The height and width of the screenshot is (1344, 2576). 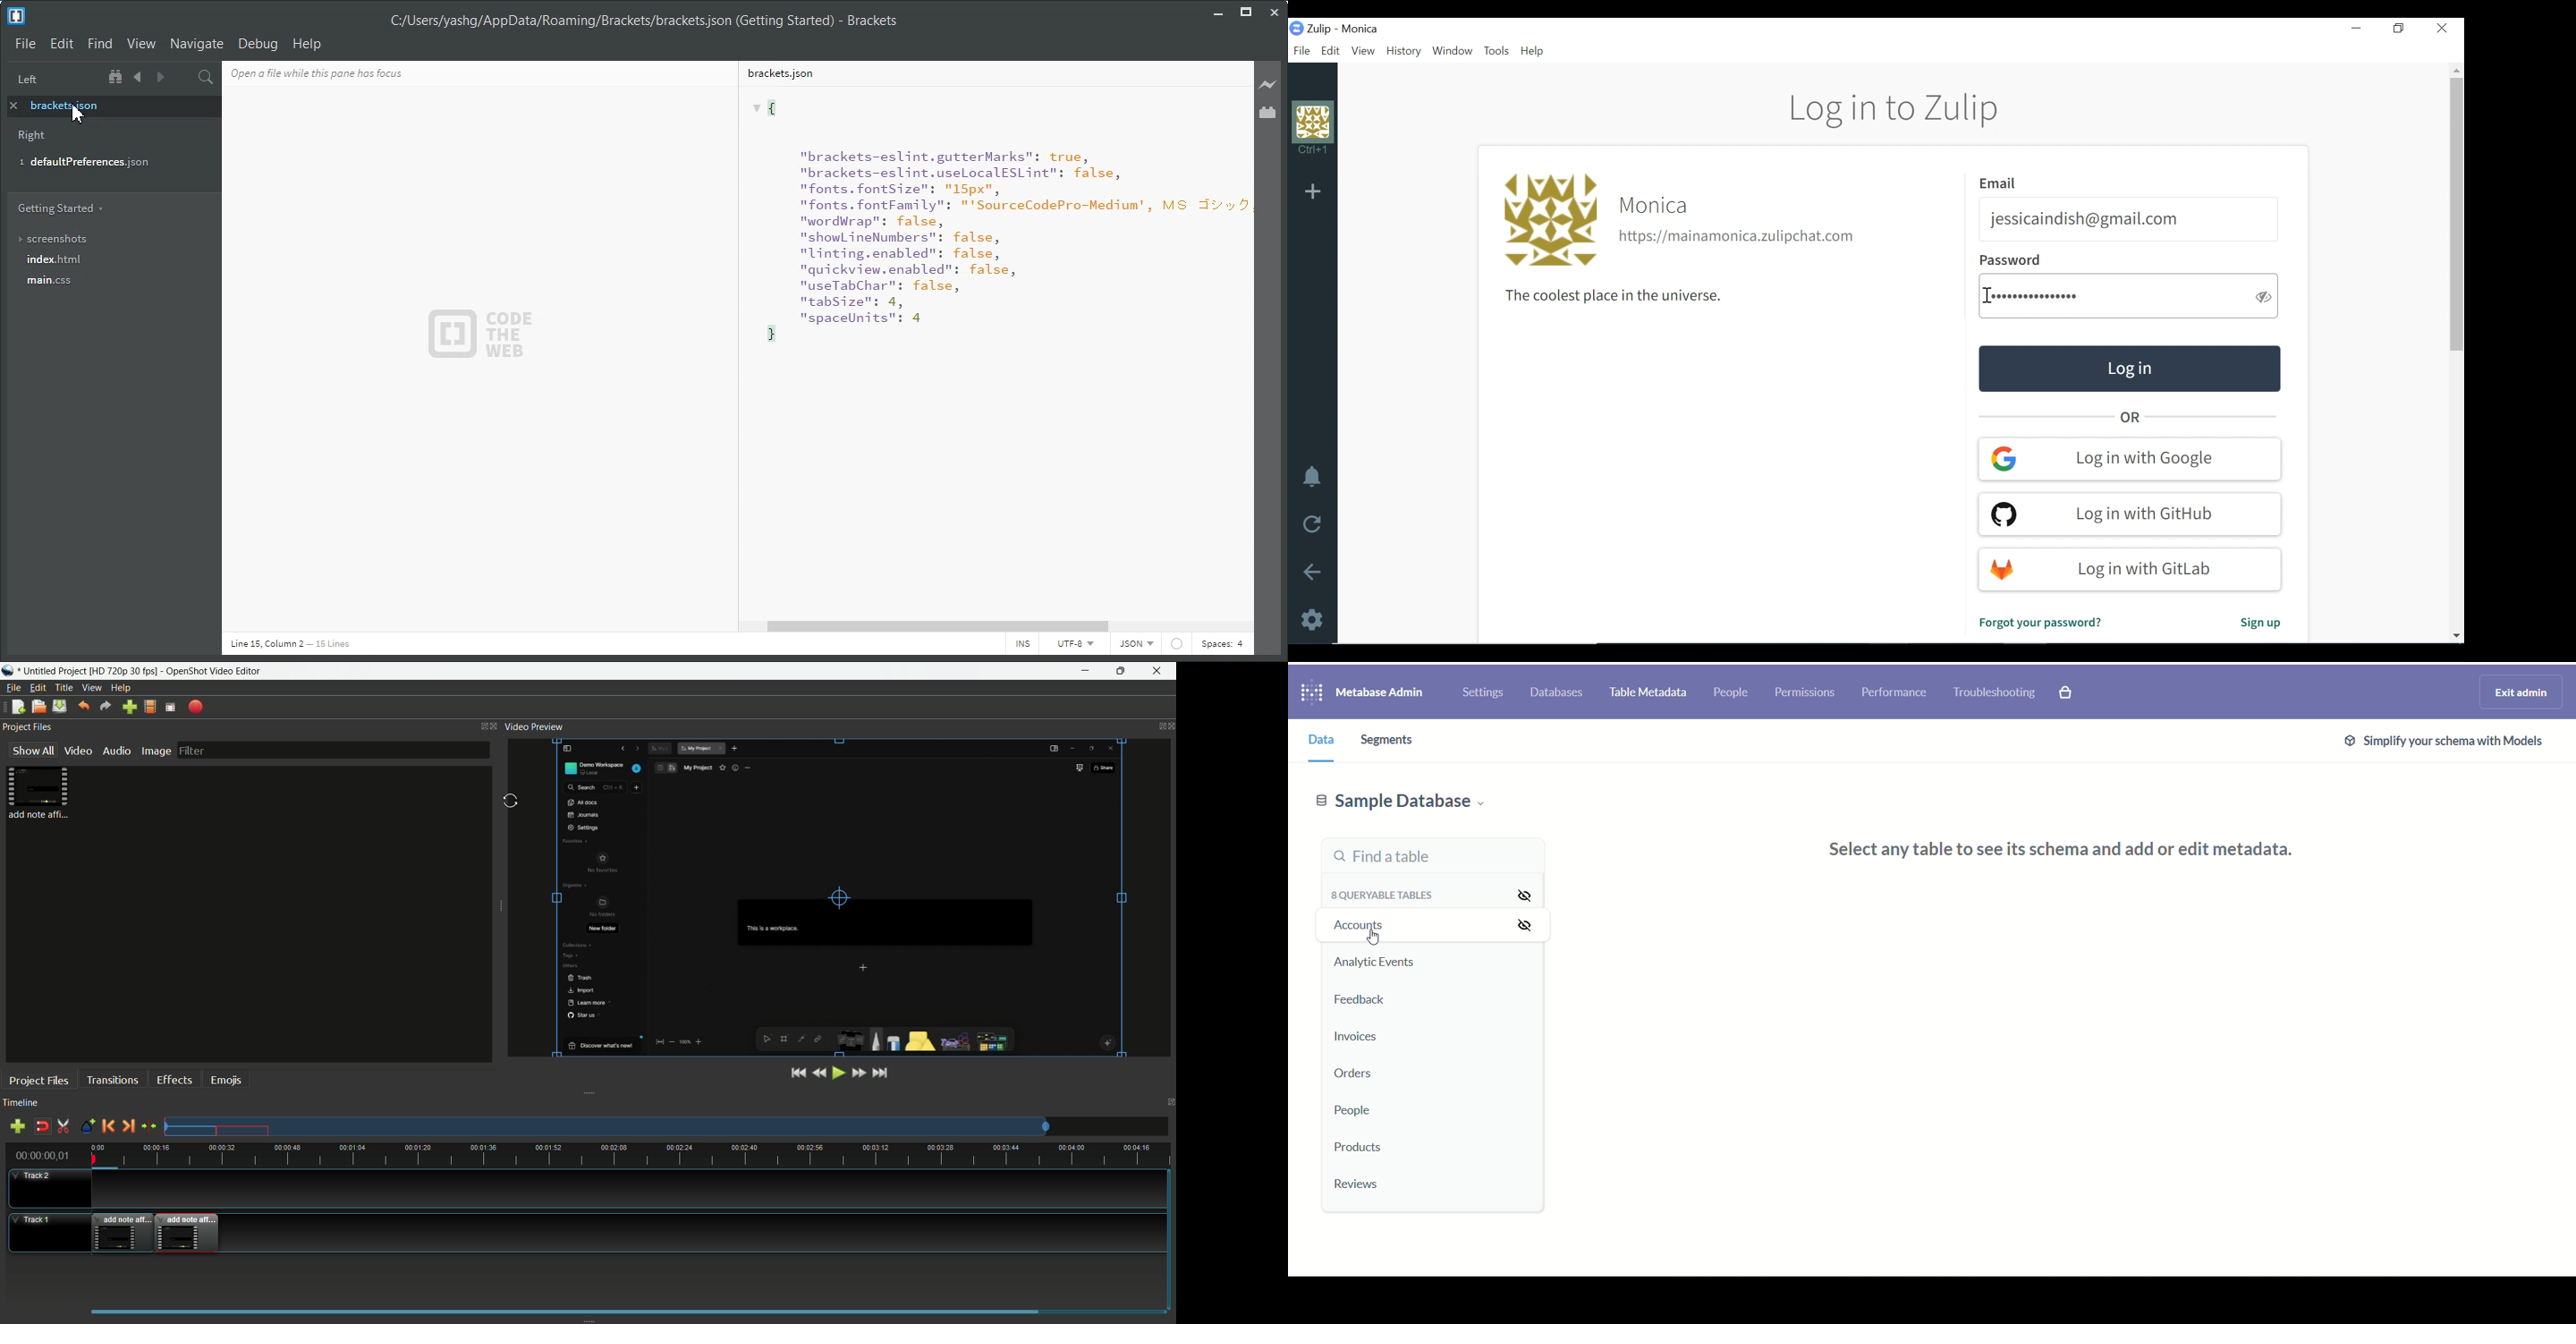 I want to click on Navigate Backward, so click(x=138, y=77).